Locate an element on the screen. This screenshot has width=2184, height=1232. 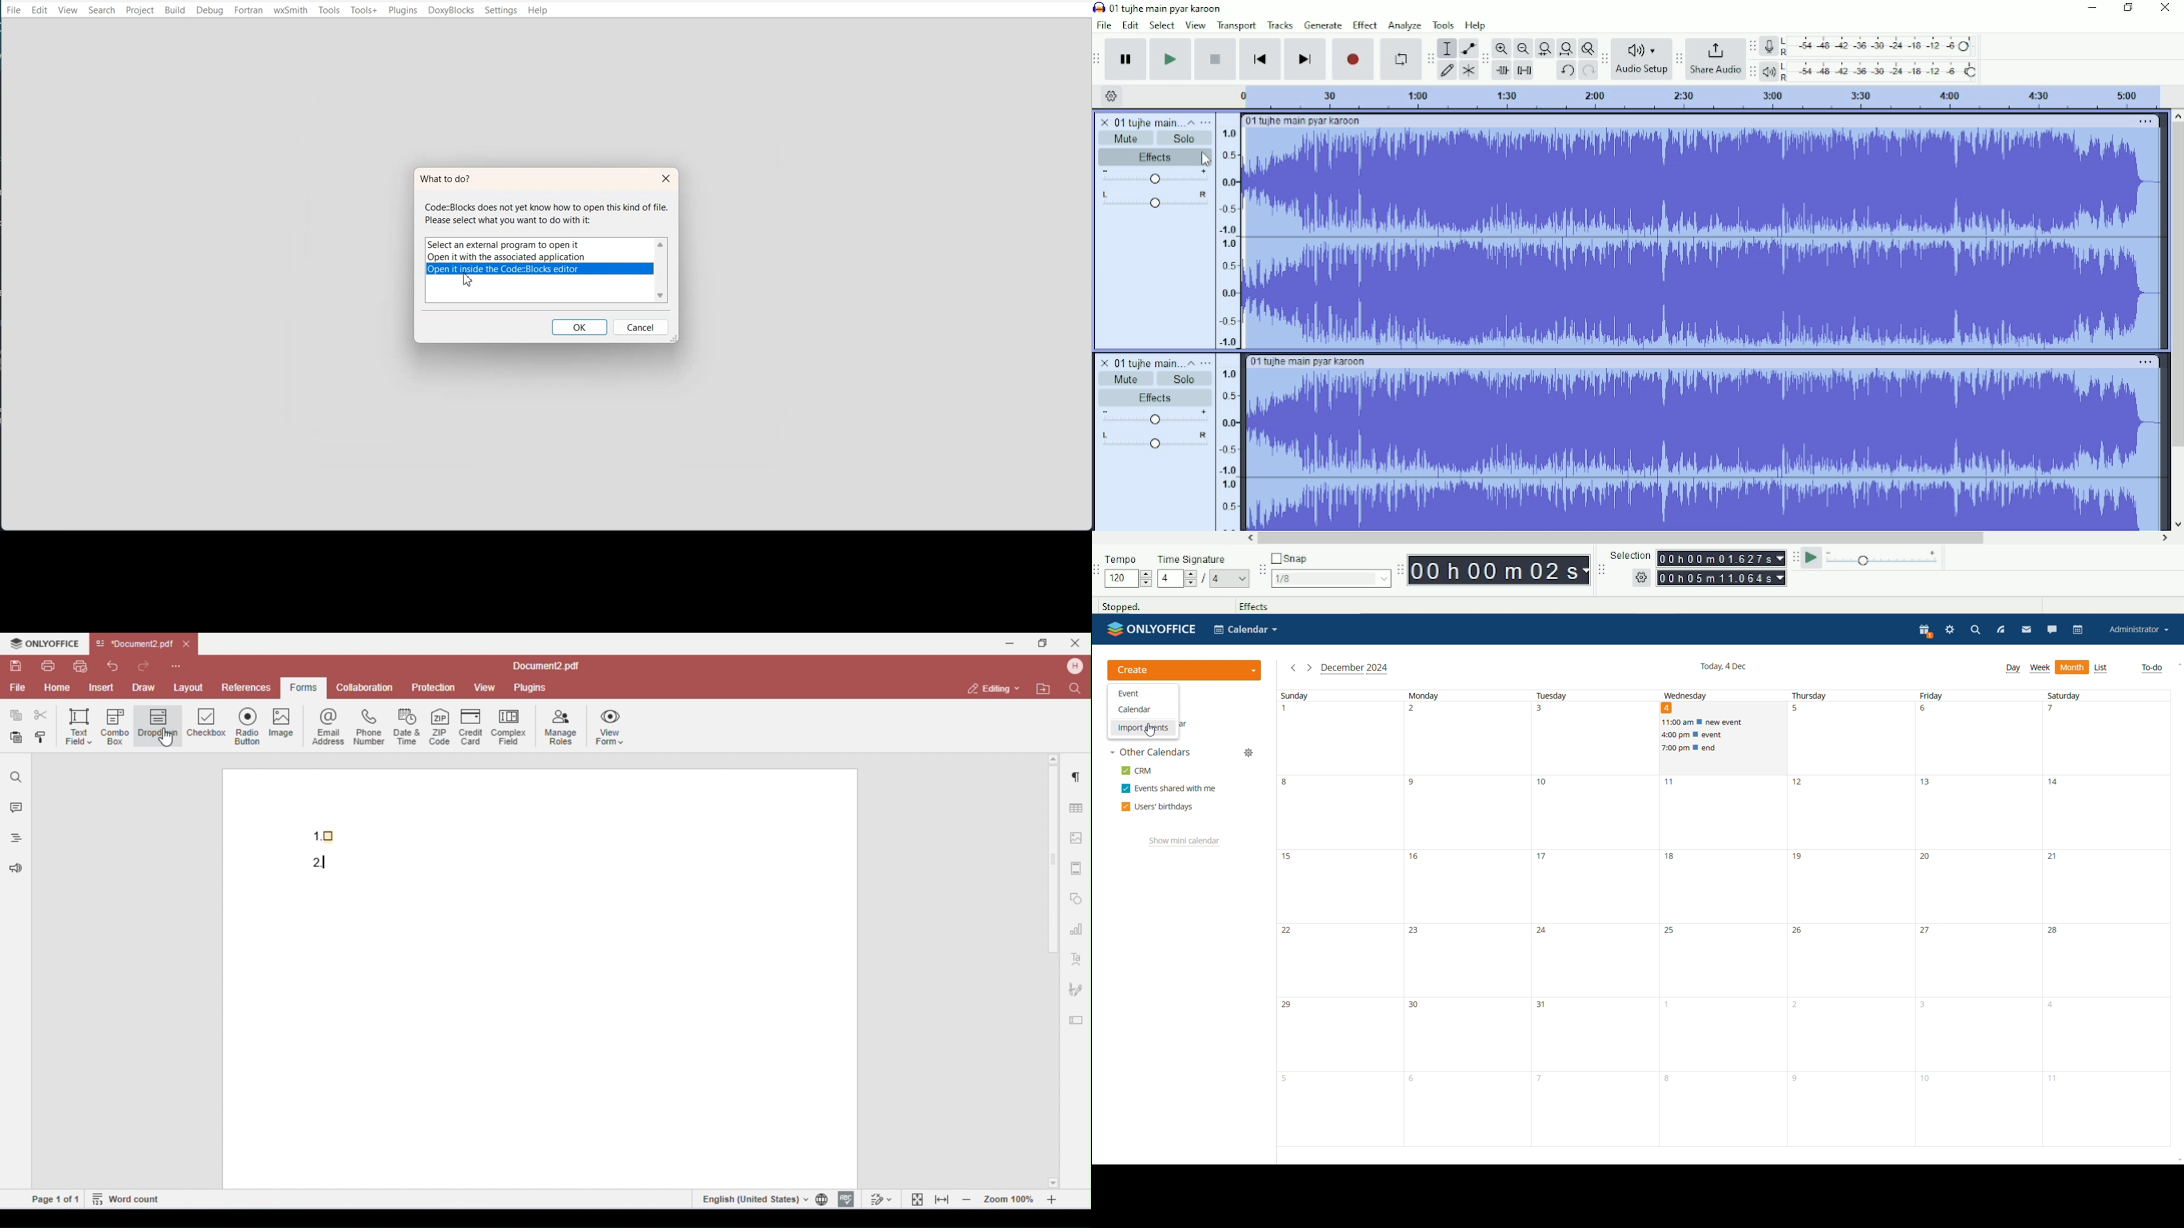
Open it with the associated applications is located at coordinates (538, 258).